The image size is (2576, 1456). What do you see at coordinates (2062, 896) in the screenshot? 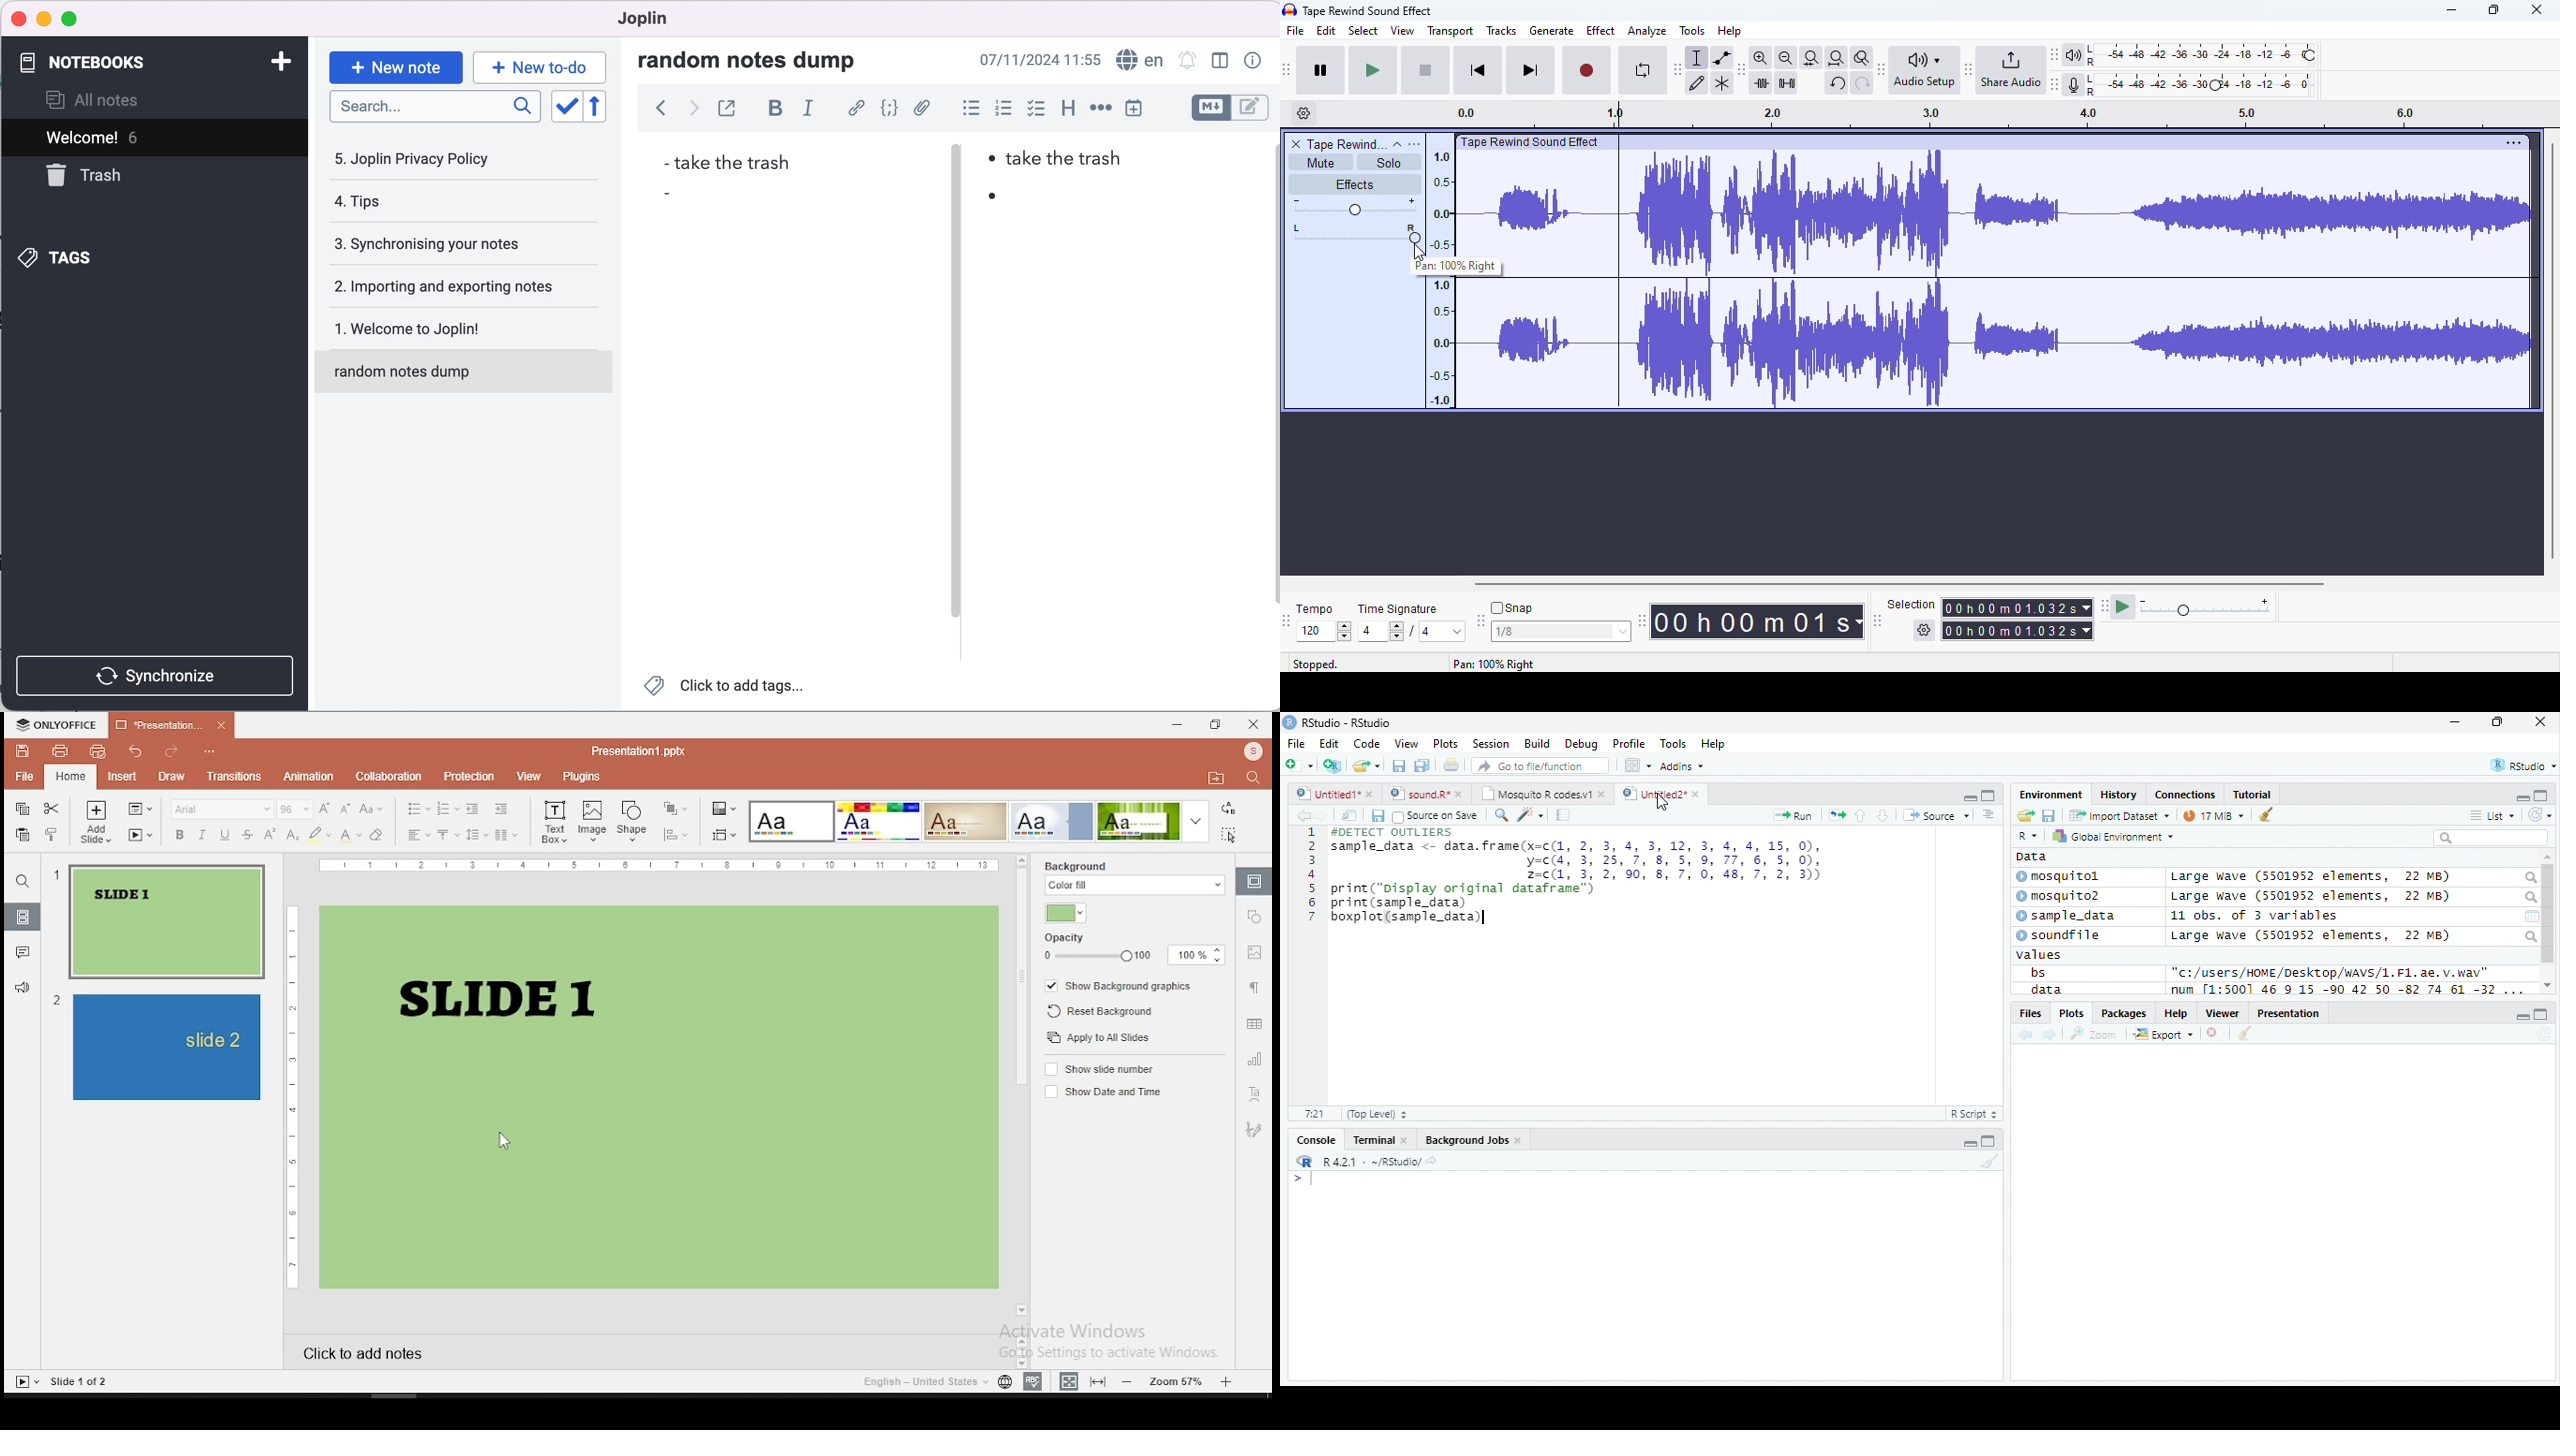
I see `mosquito2` at bounding box center [2062, 896].